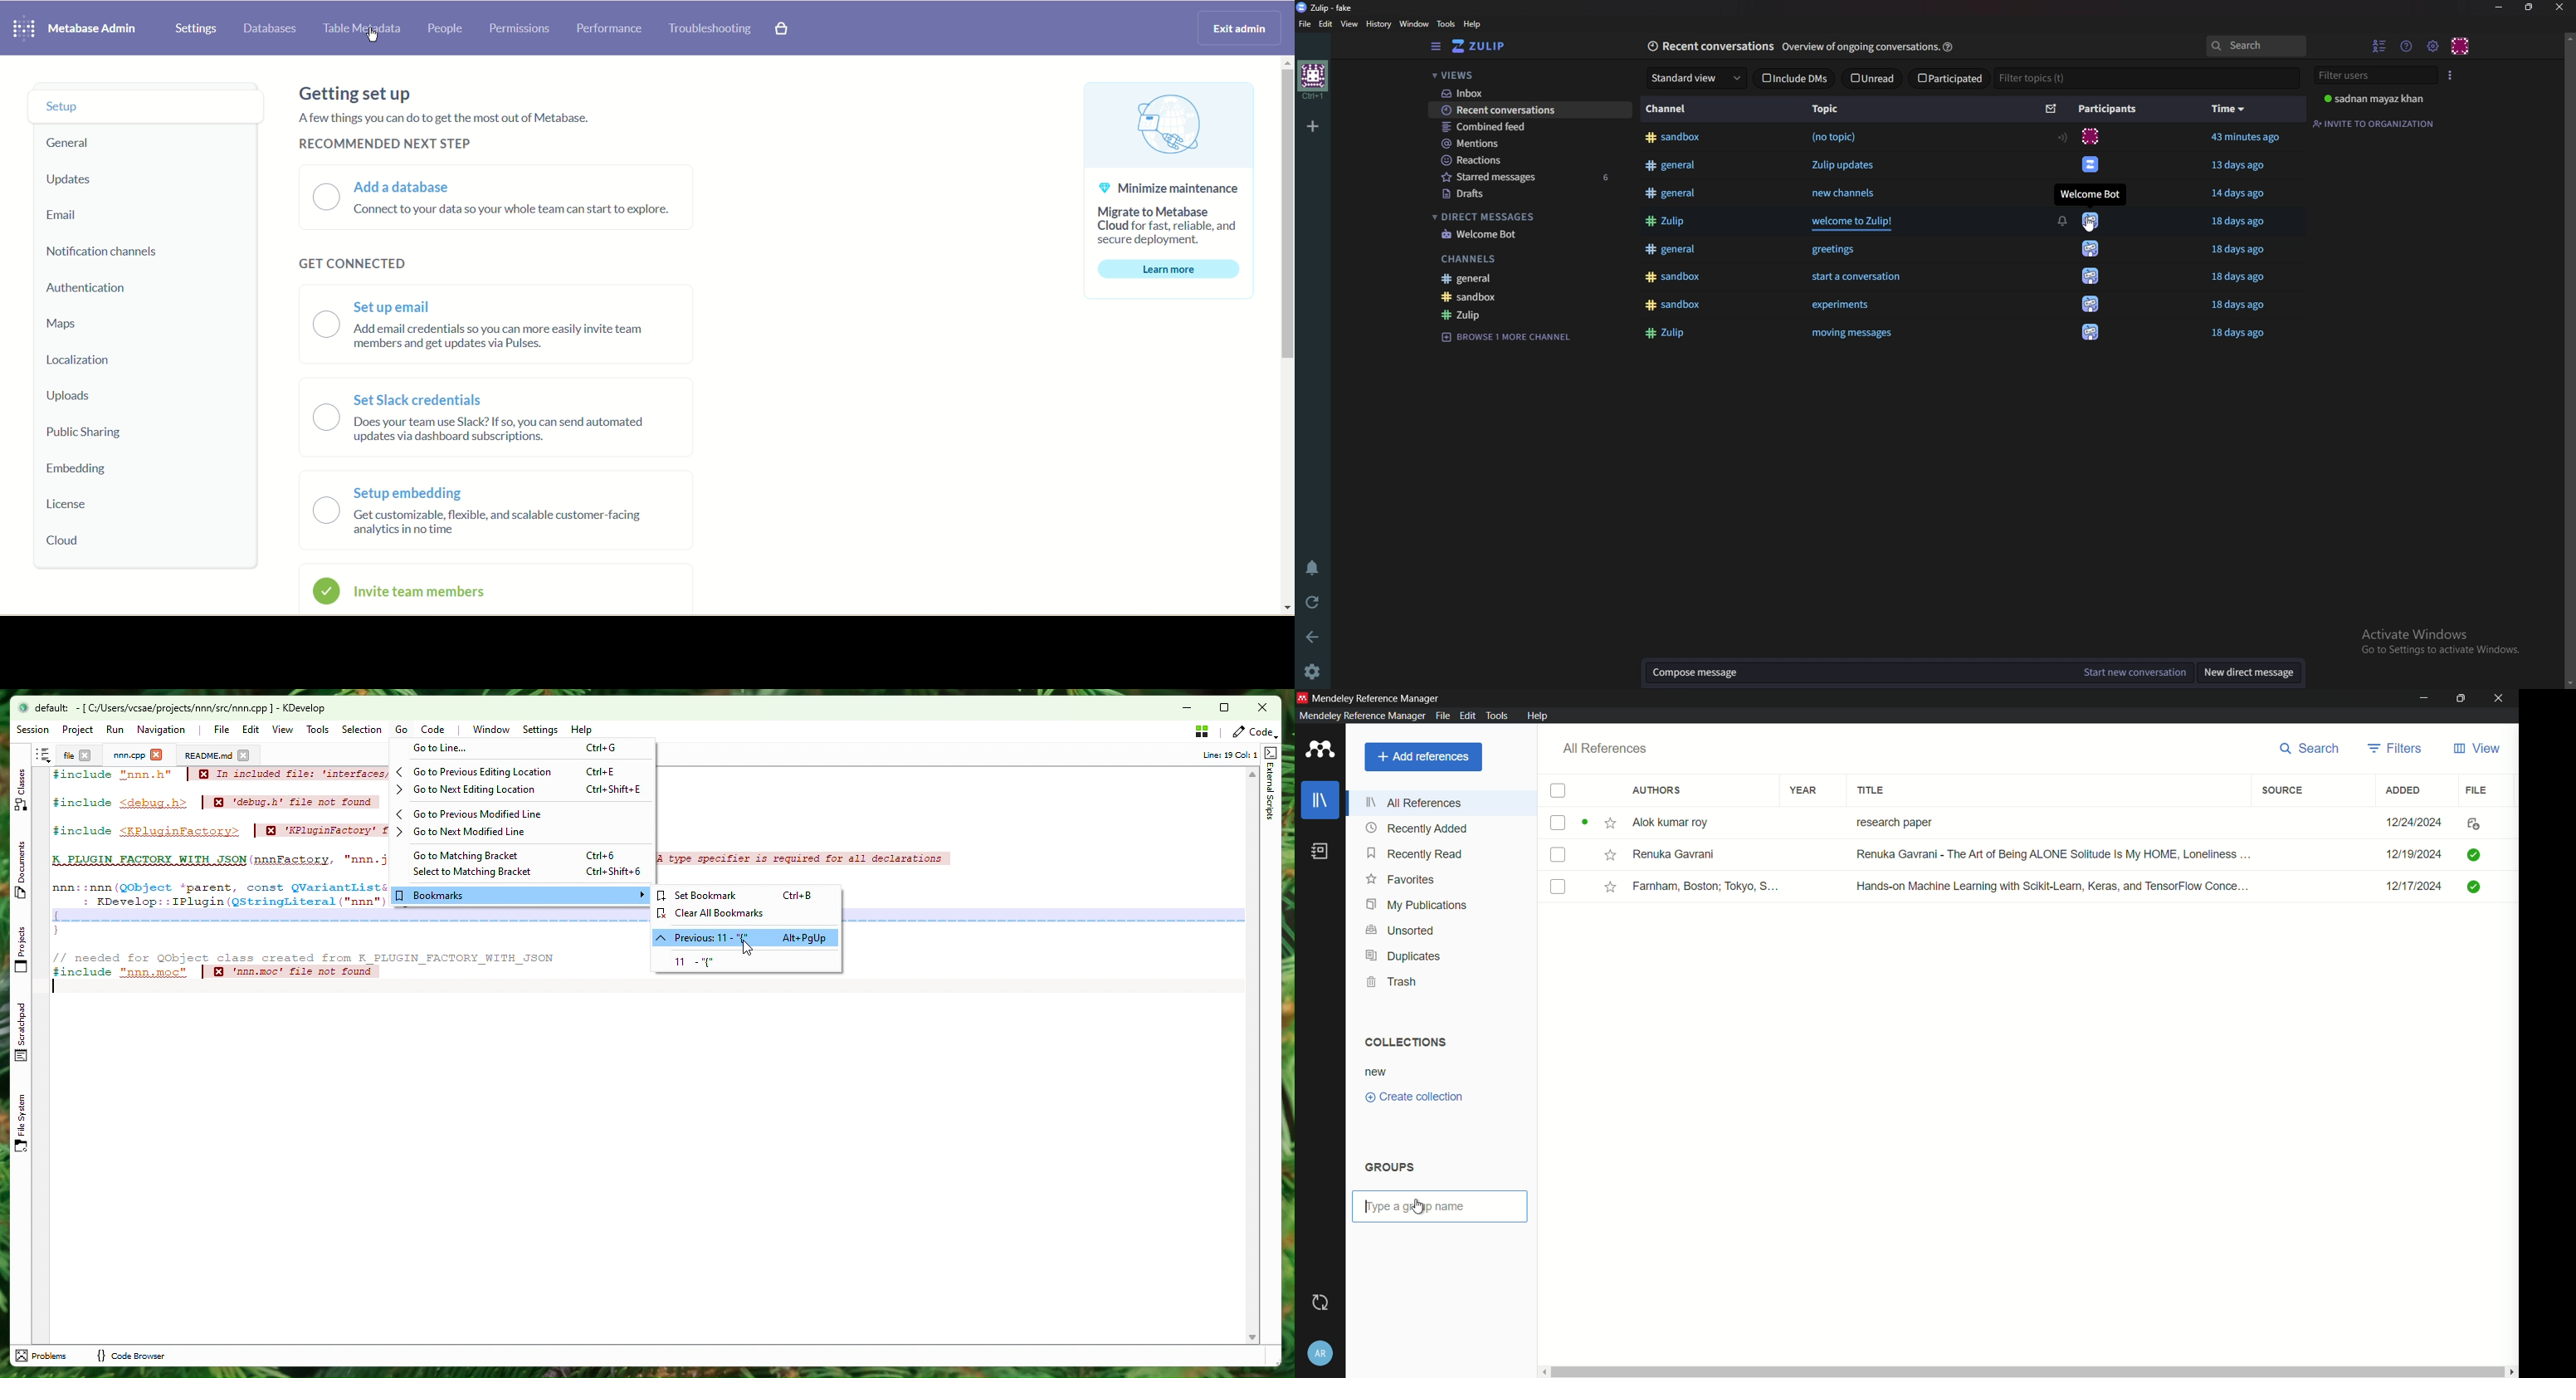 The height and width of the screenshot is (1400, 2576). Describe the element at coordinates (1532, 258) in the screenshot. I see `Channels` at that location.